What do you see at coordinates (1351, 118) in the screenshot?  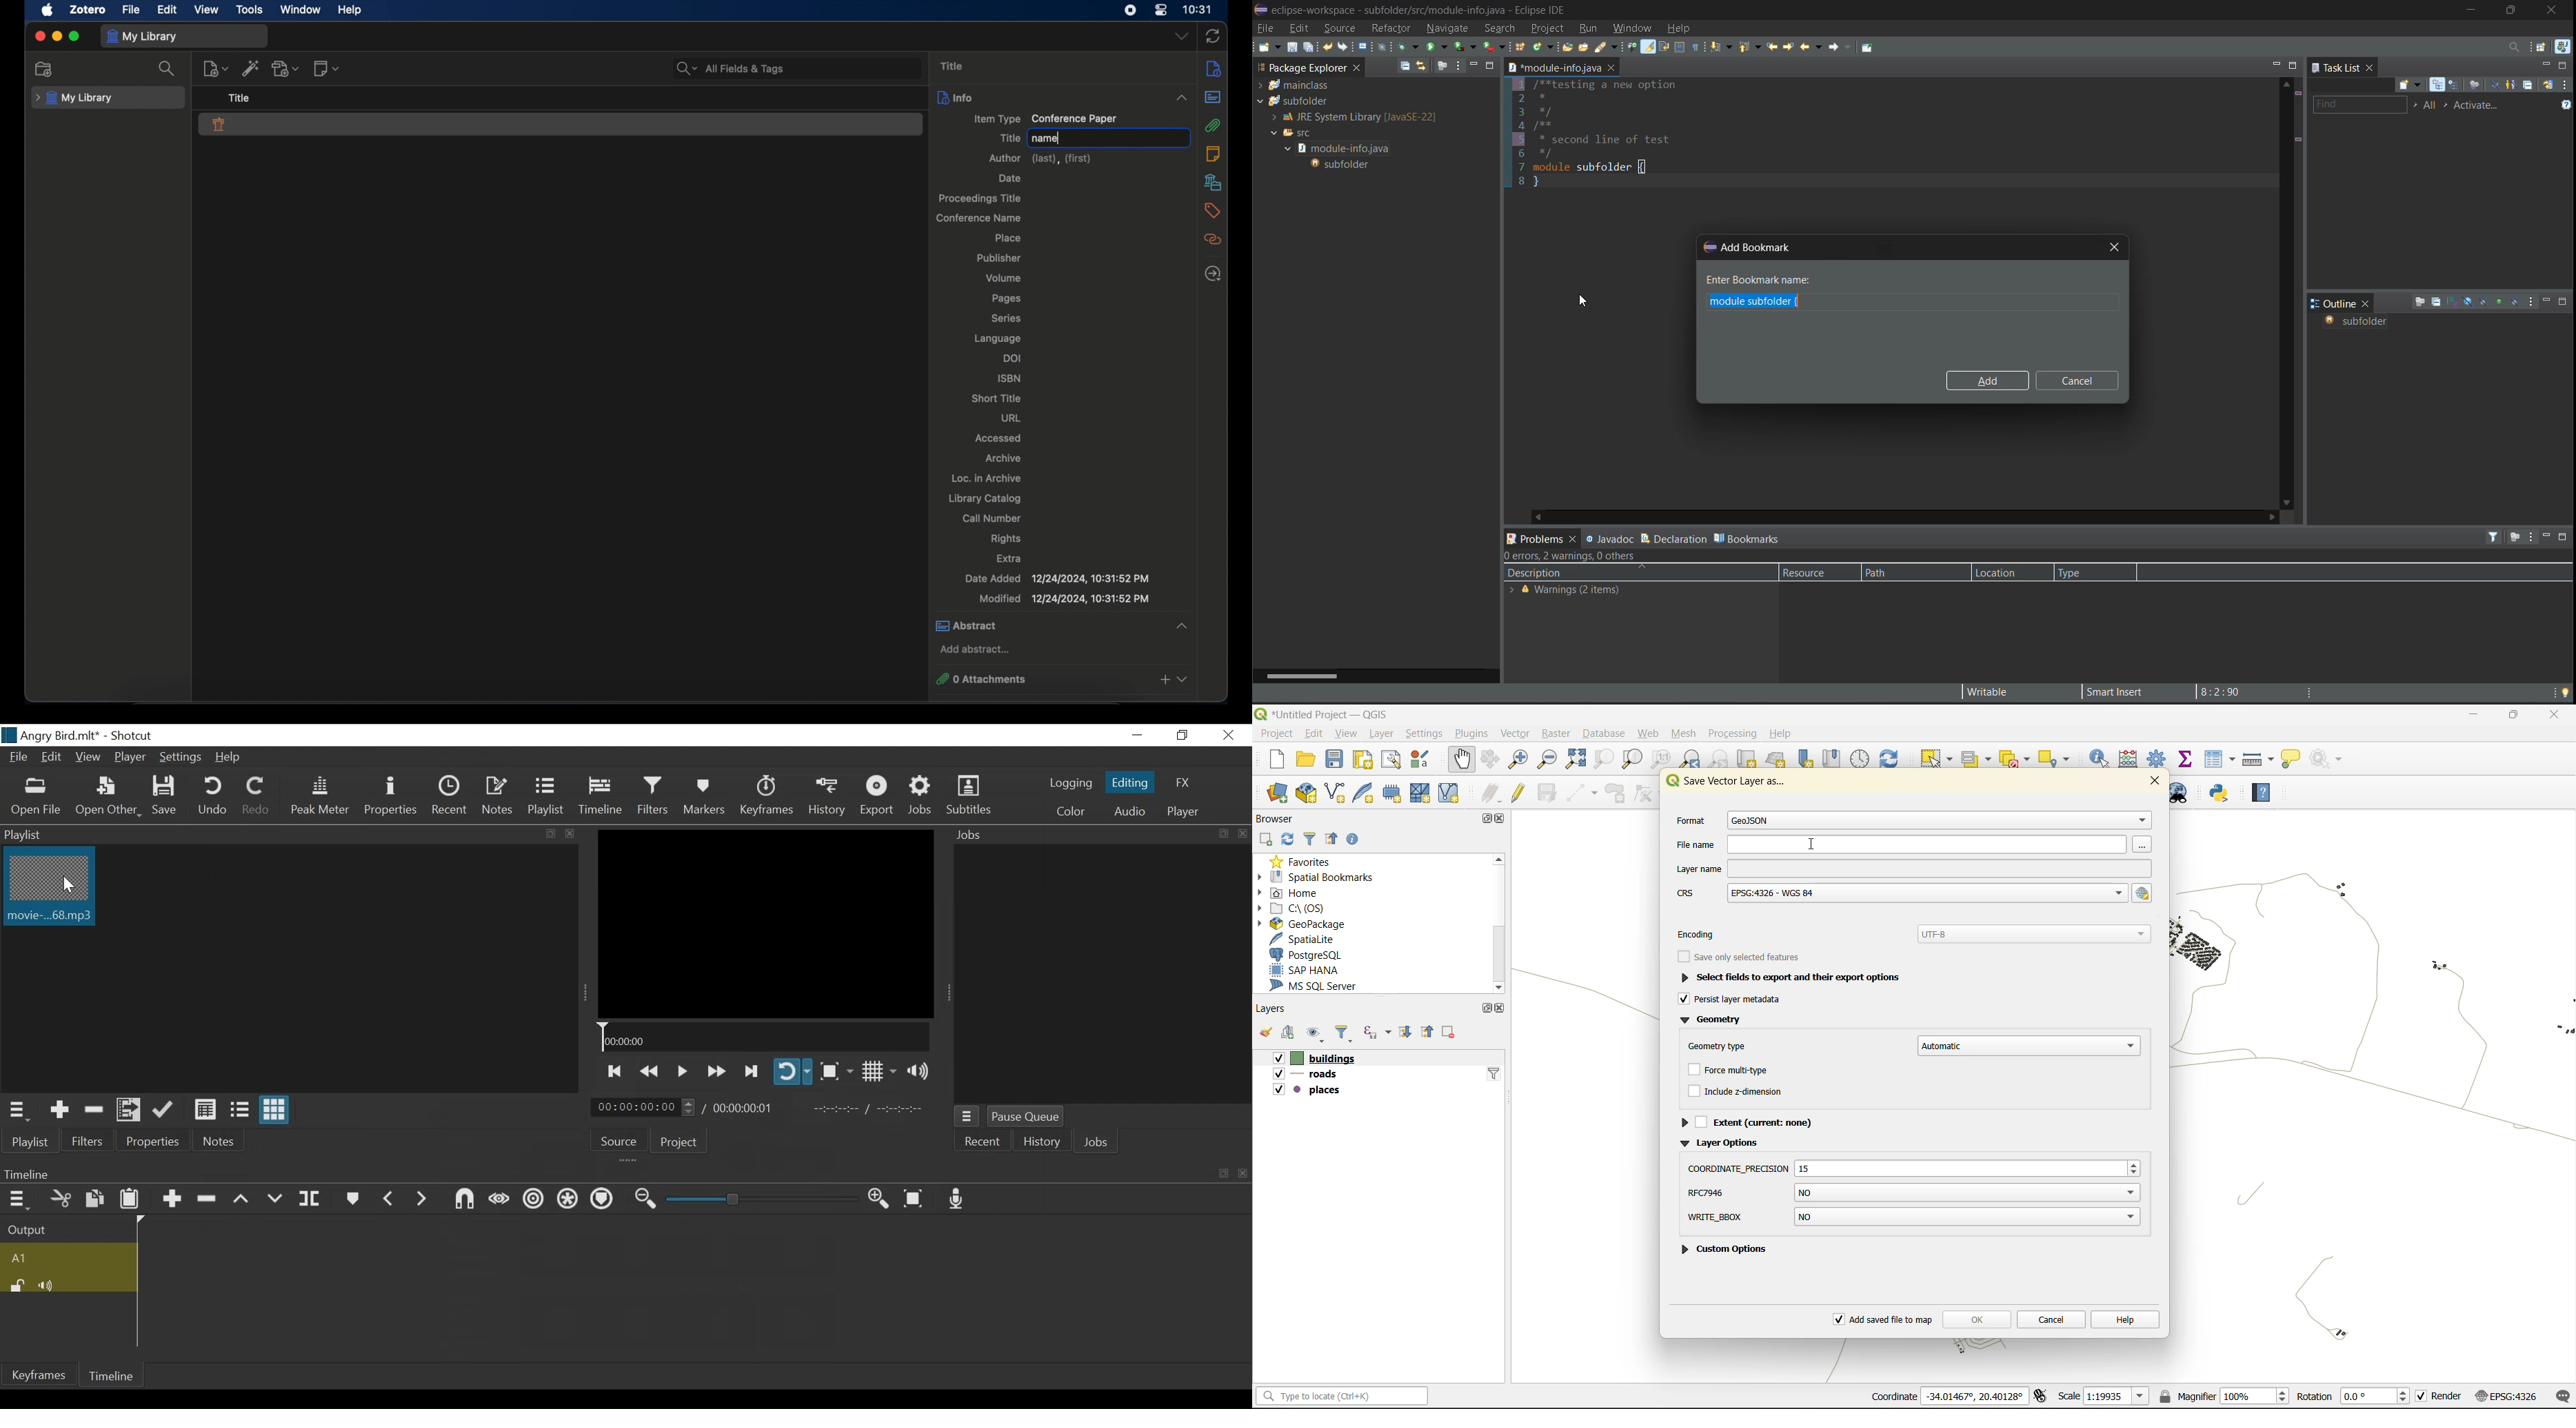 I see `JRE System Library [JavaSE-22]` at bounding box center [1351, 118].